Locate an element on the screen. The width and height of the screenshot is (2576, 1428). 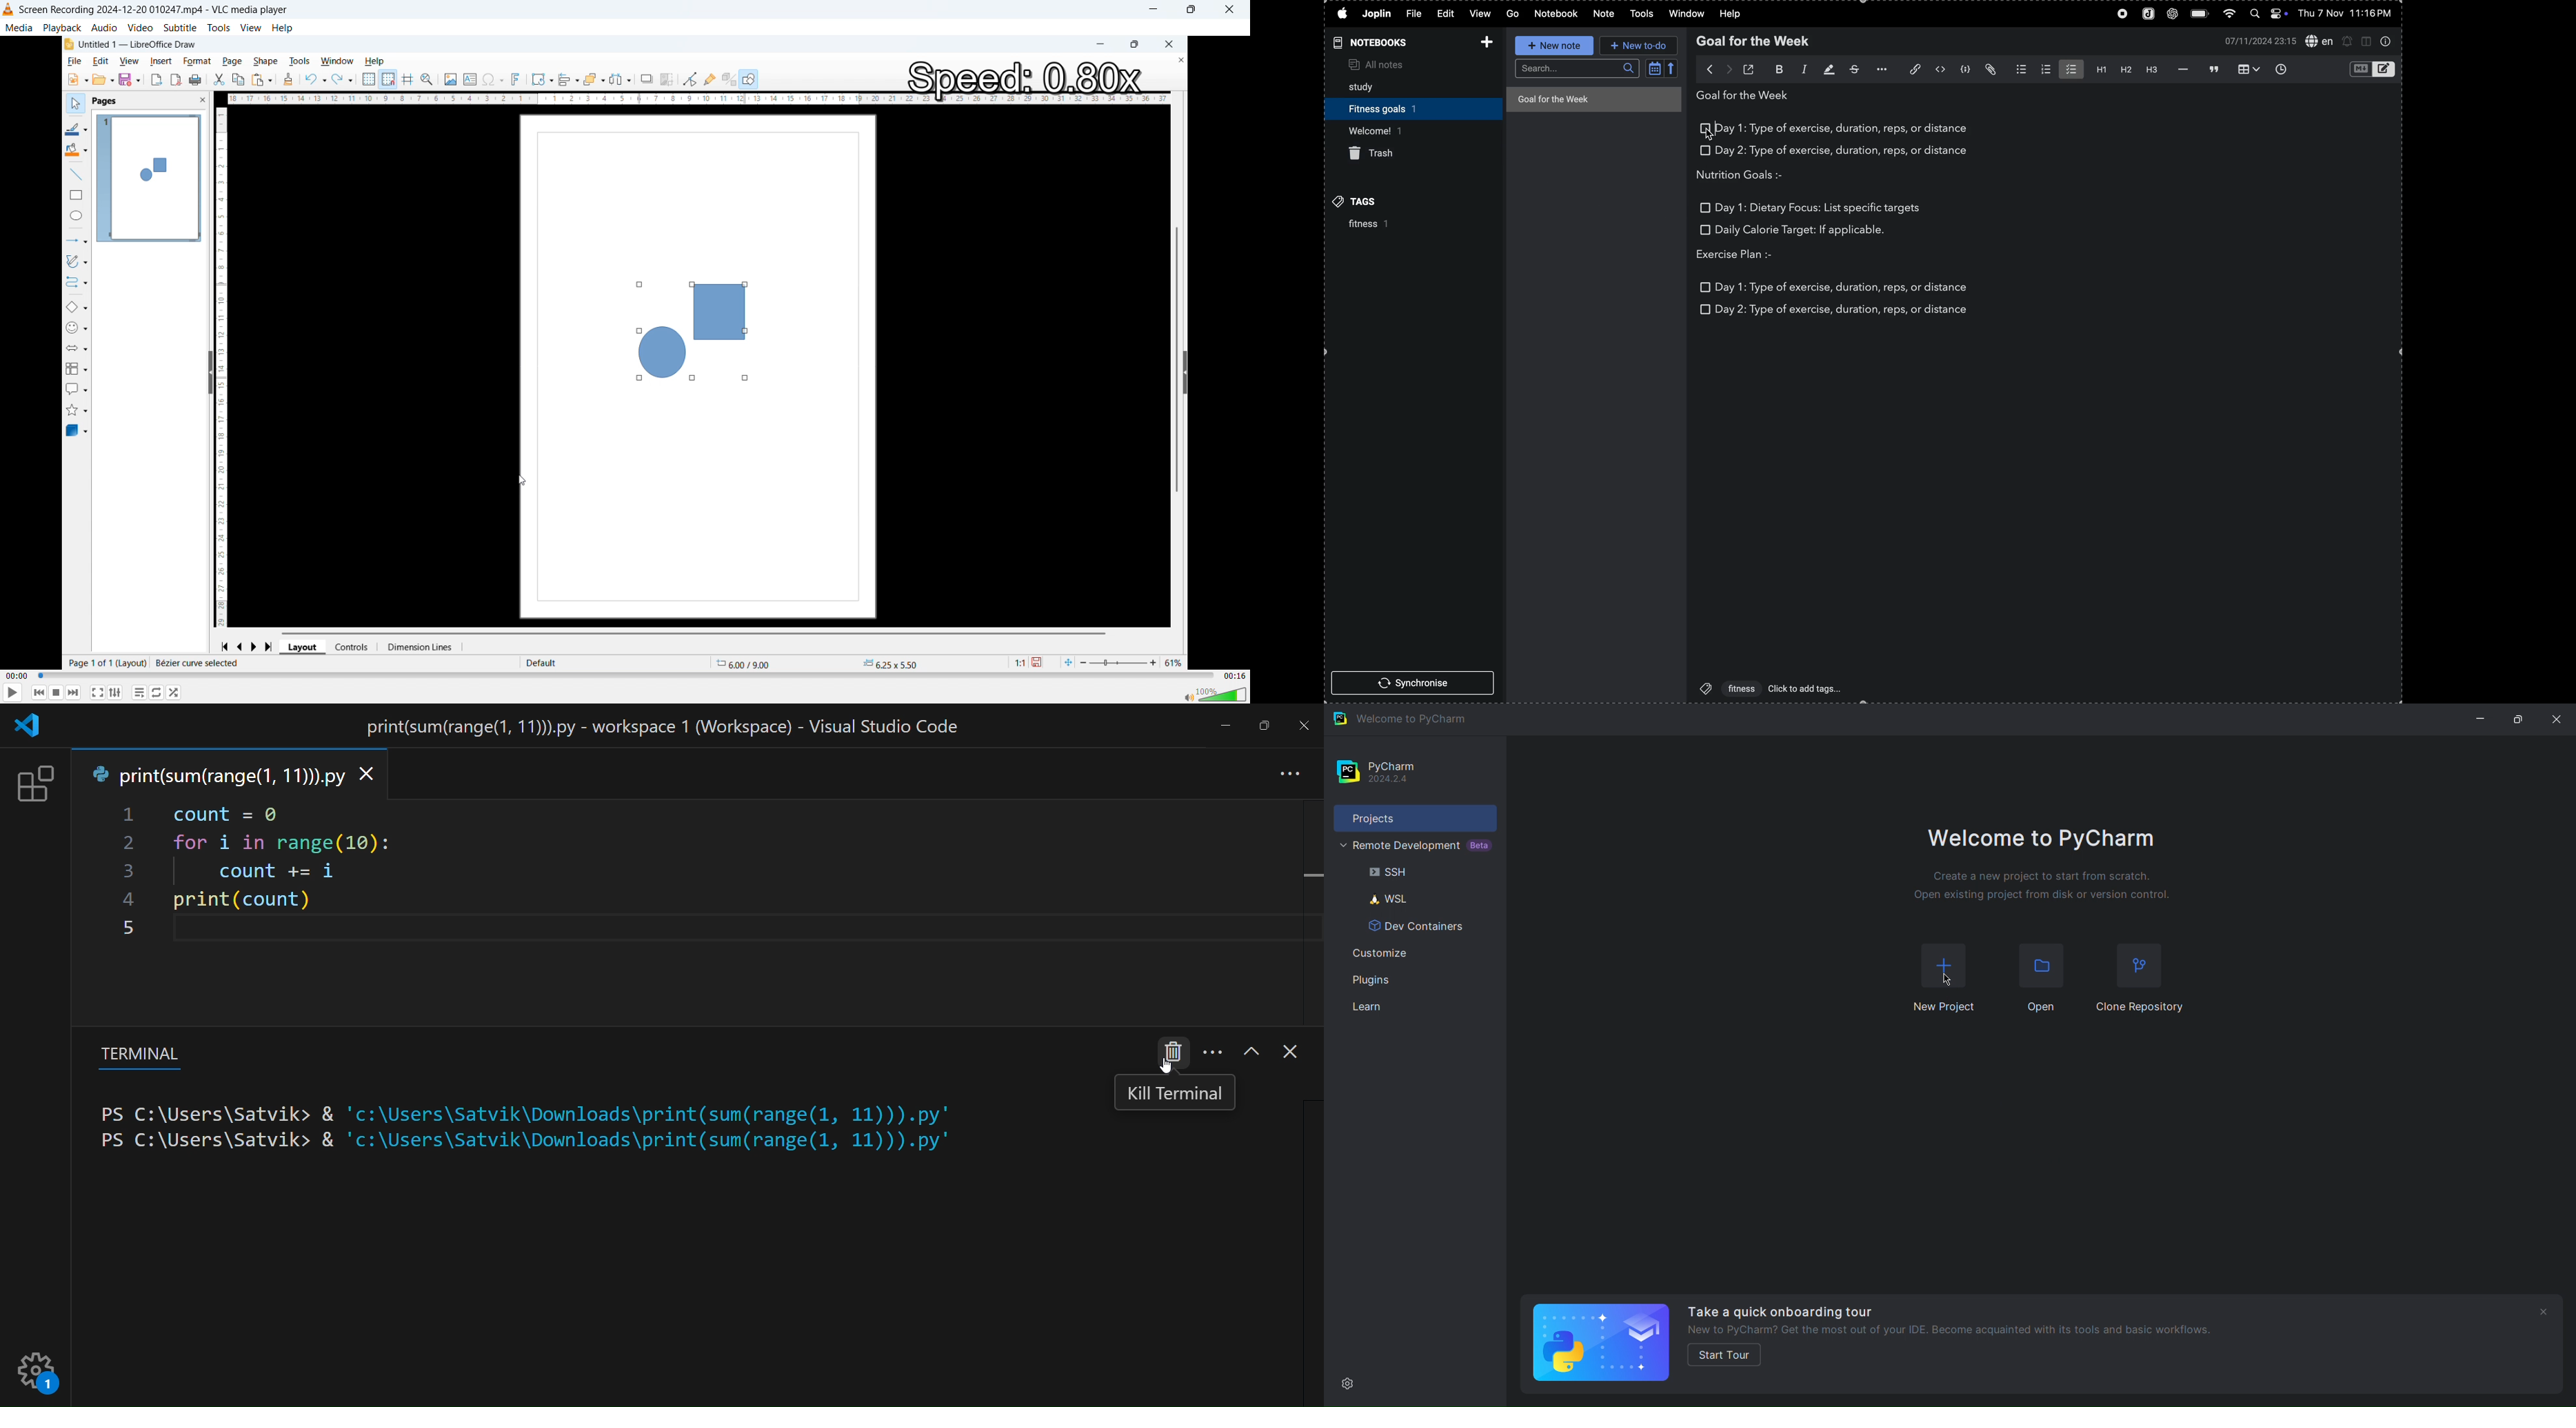
day 1: type of exercise, duration, reps, or distance is located at coordinates (1844, 285).